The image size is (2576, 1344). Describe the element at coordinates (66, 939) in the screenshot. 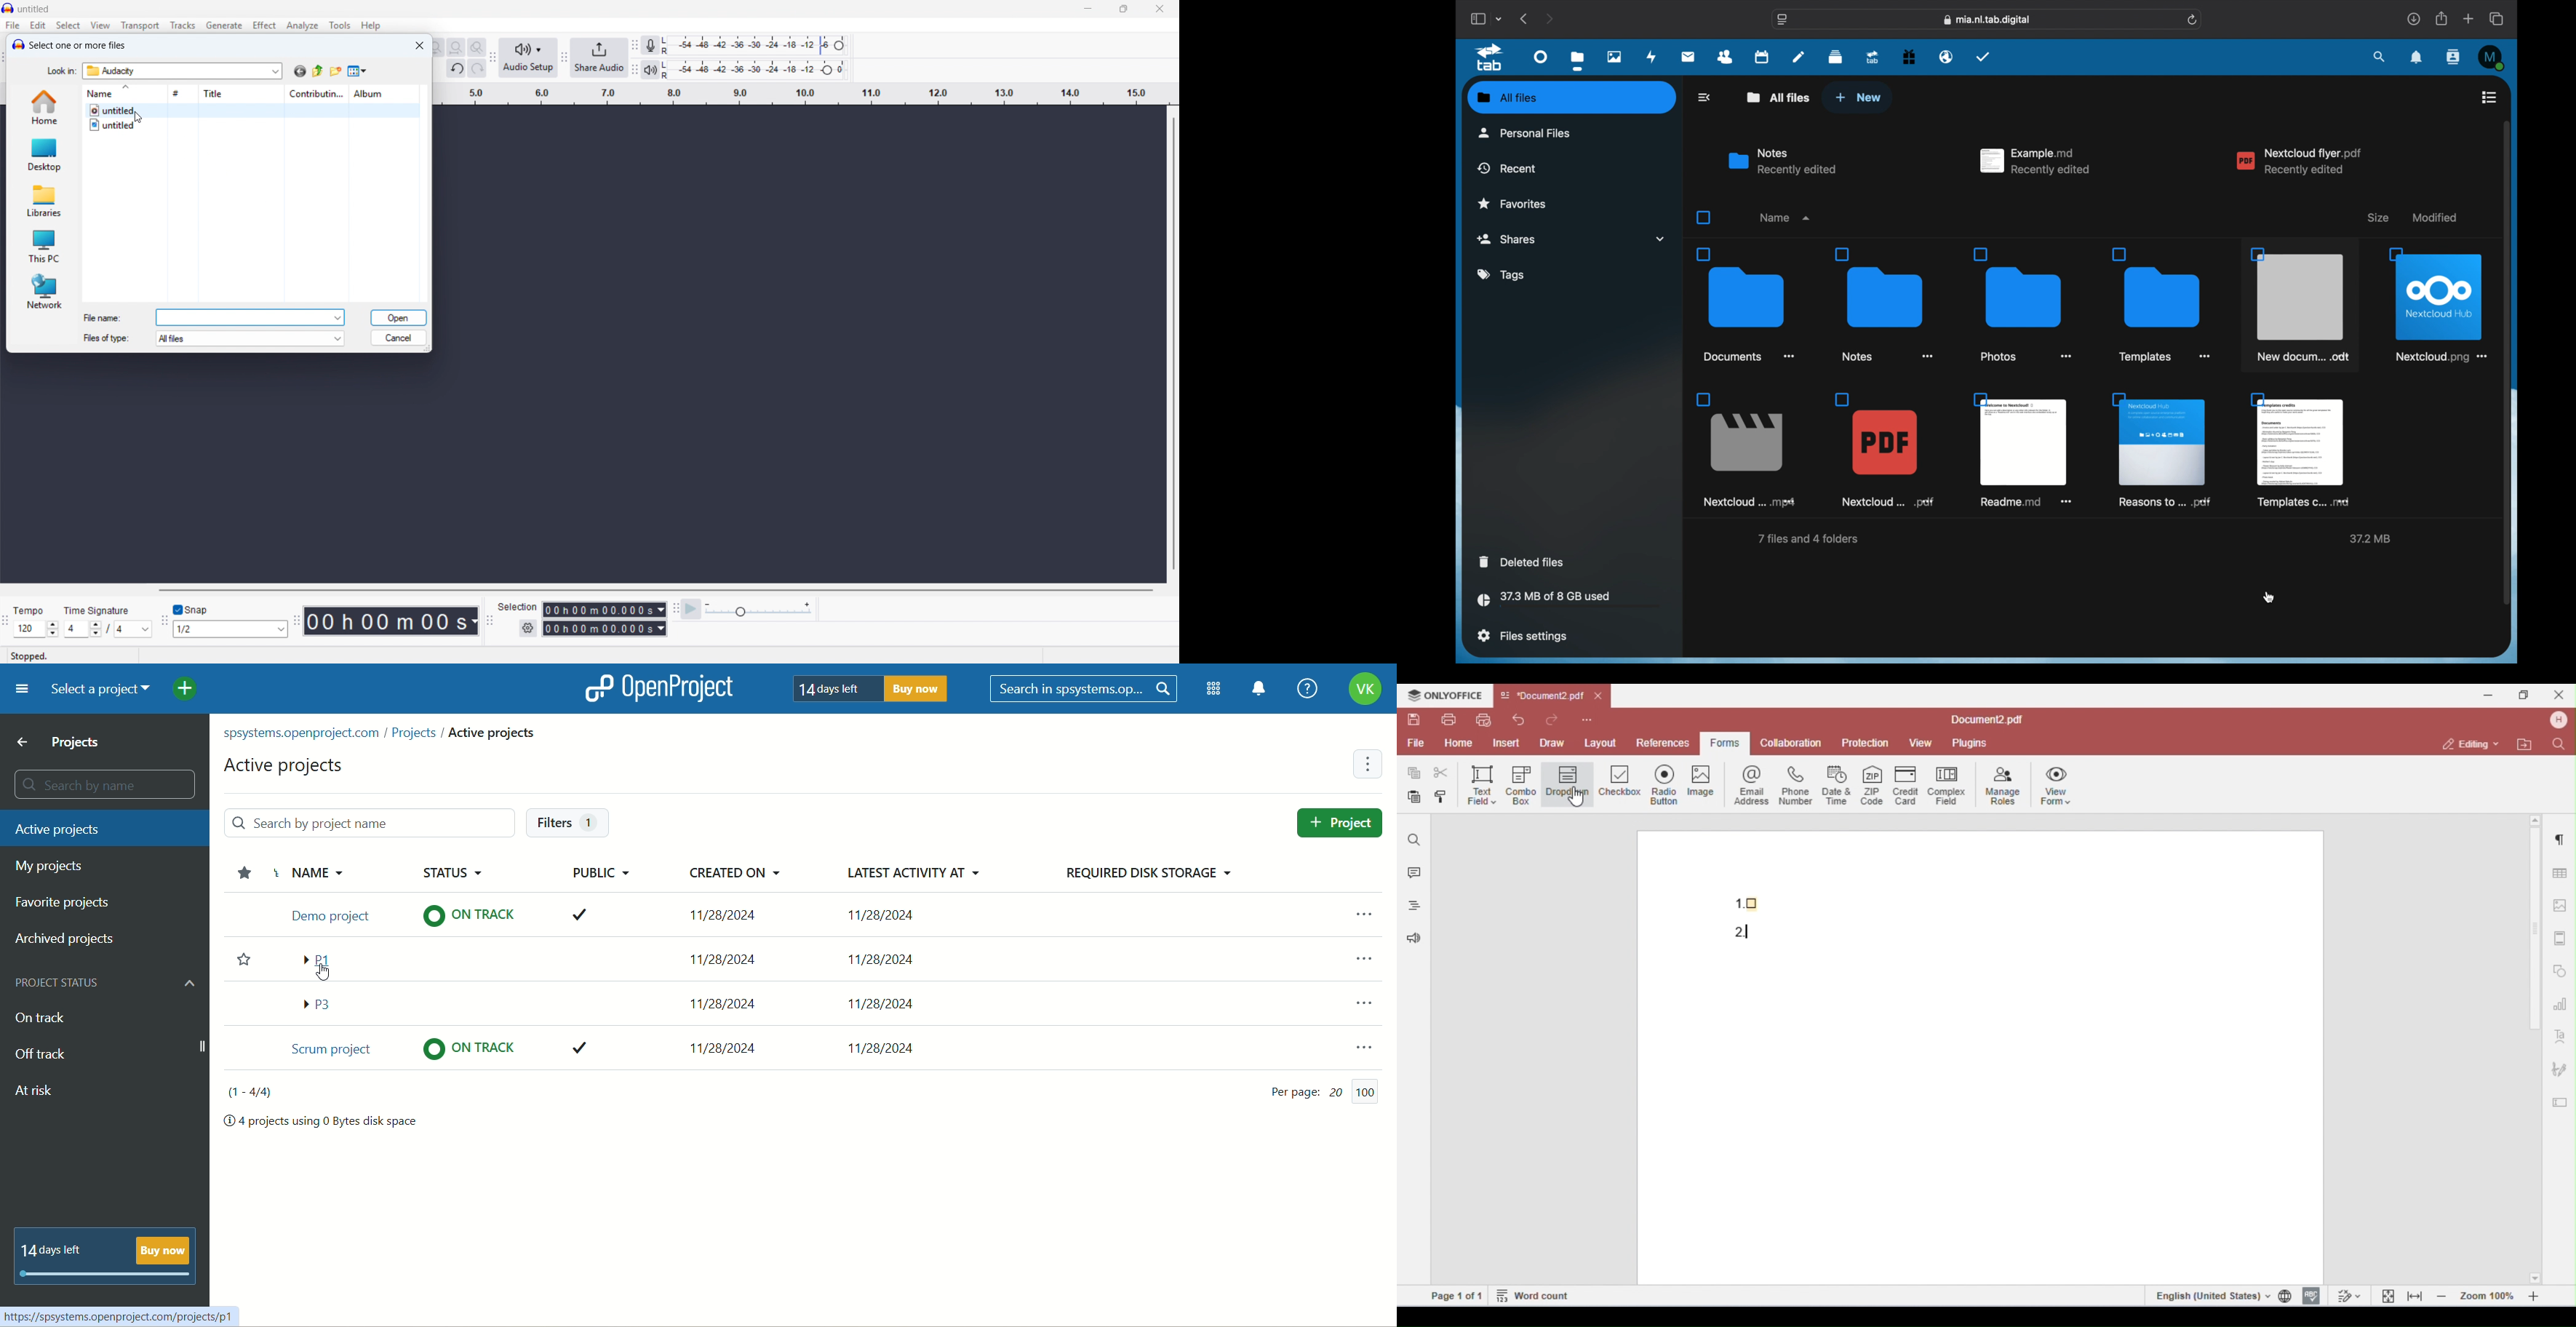

I see `archived projects` at that location.